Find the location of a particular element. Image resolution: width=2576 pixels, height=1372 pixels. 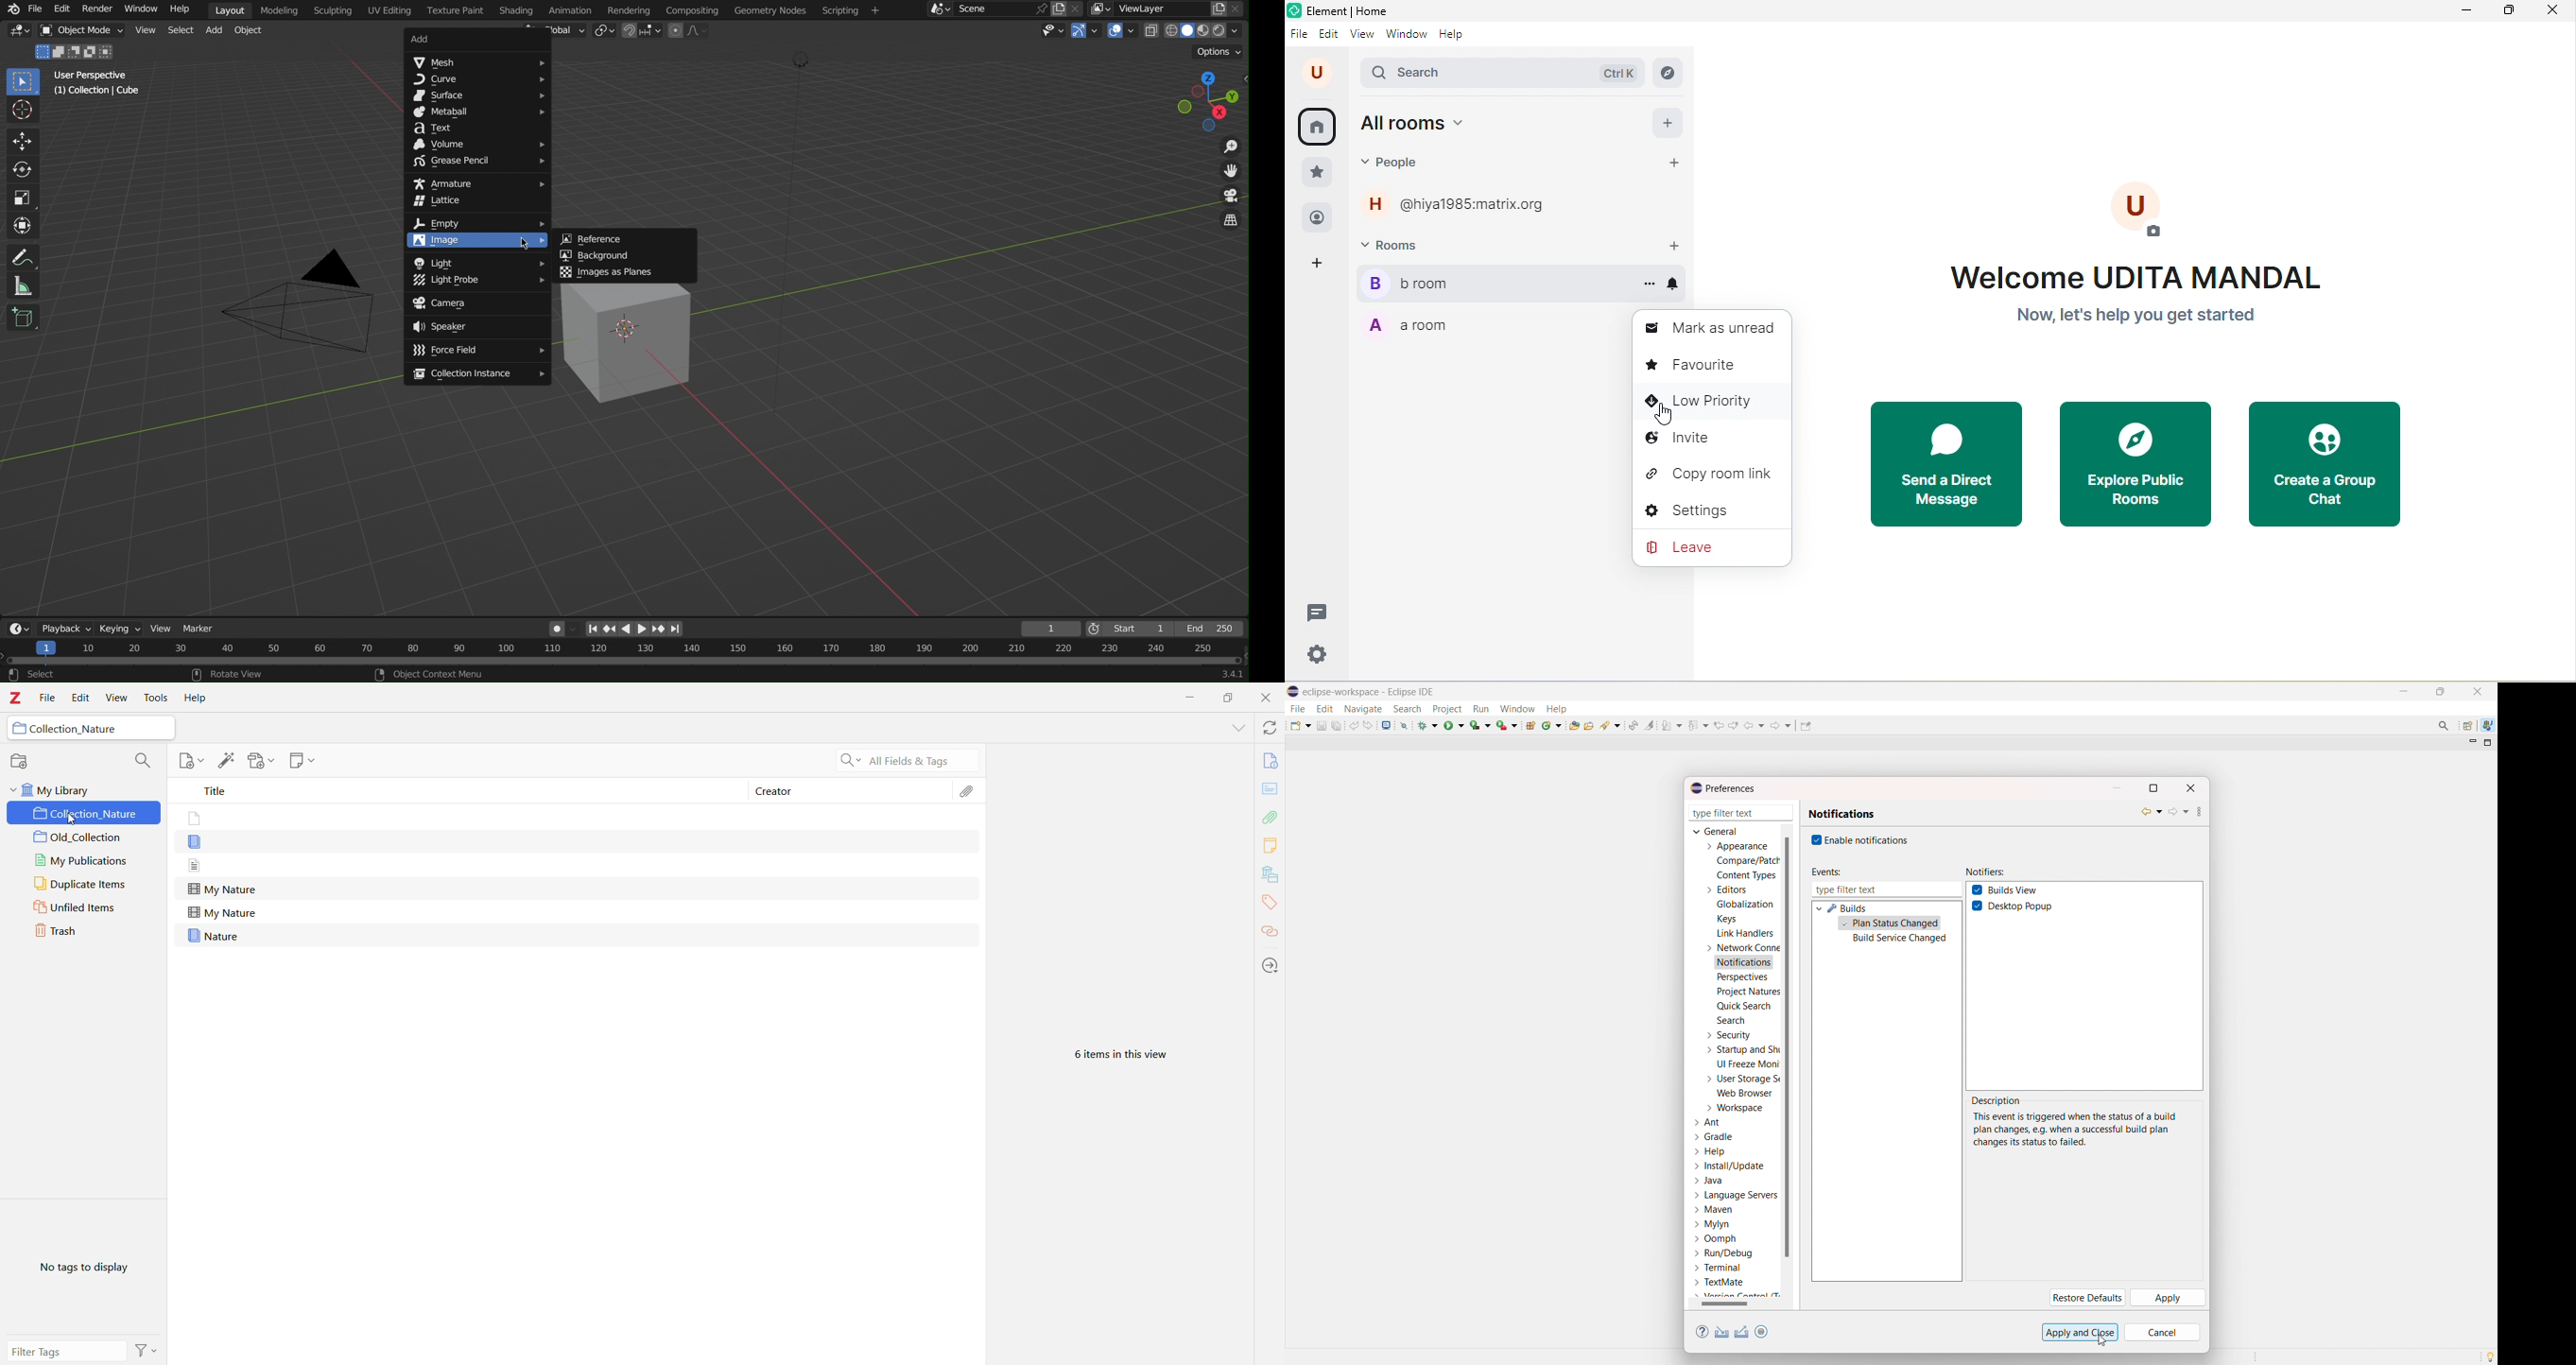

cursor movement is located at coordinates (1665, 410).